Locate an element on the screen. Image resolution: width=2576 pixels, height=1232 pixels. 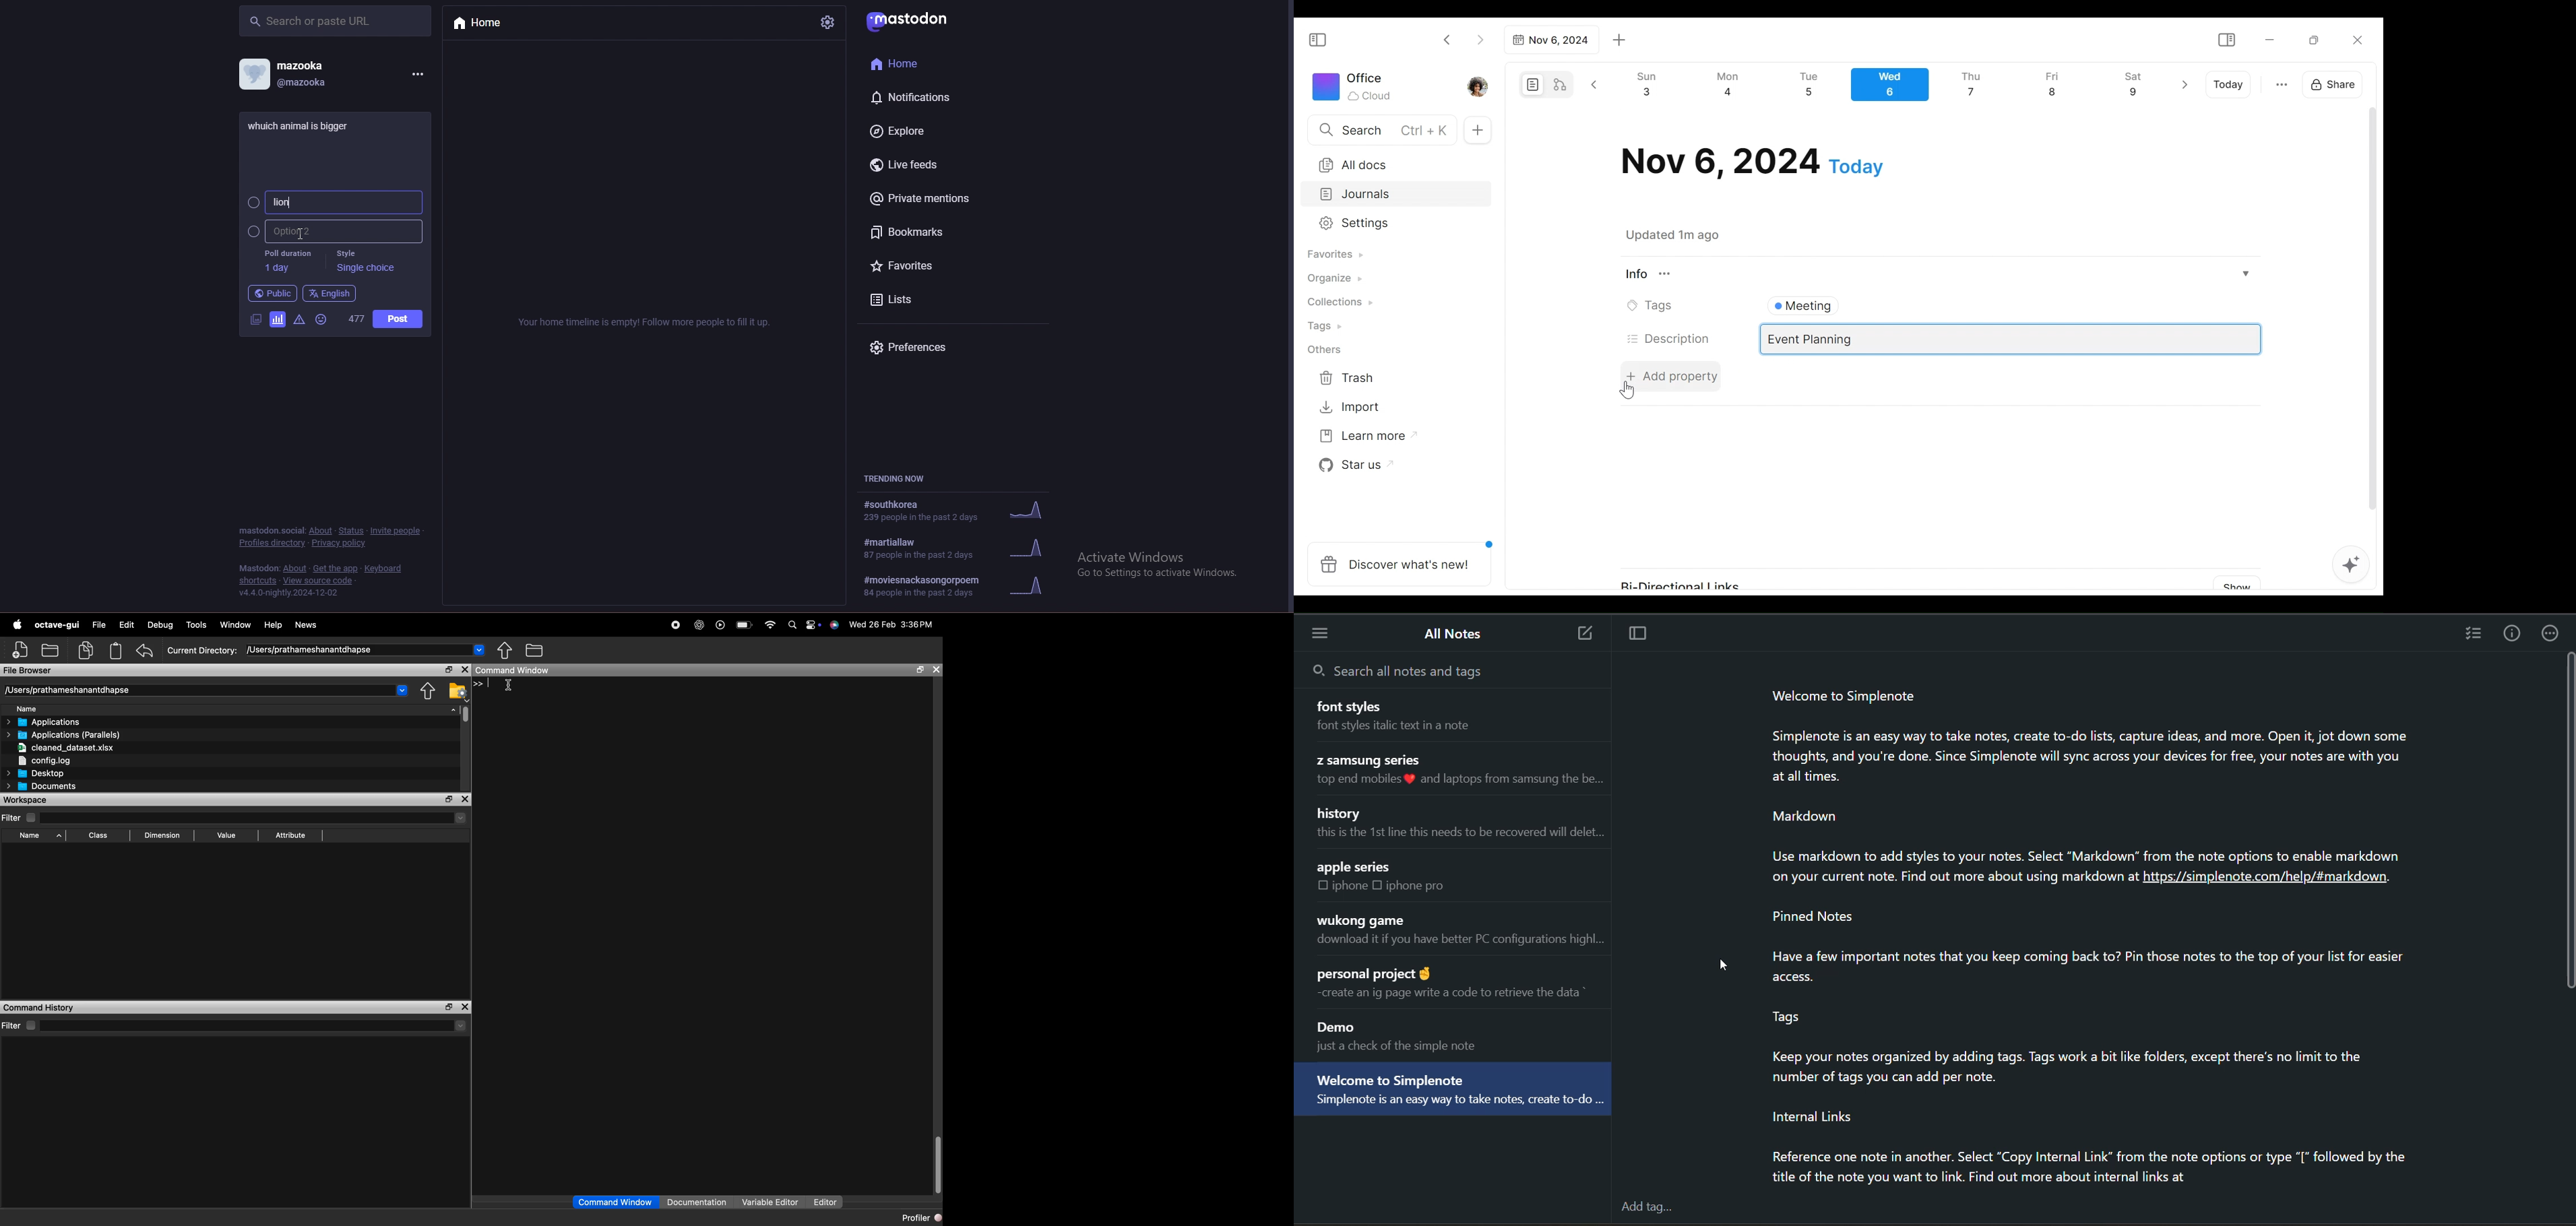
history is located at coordinates (1344, 812).